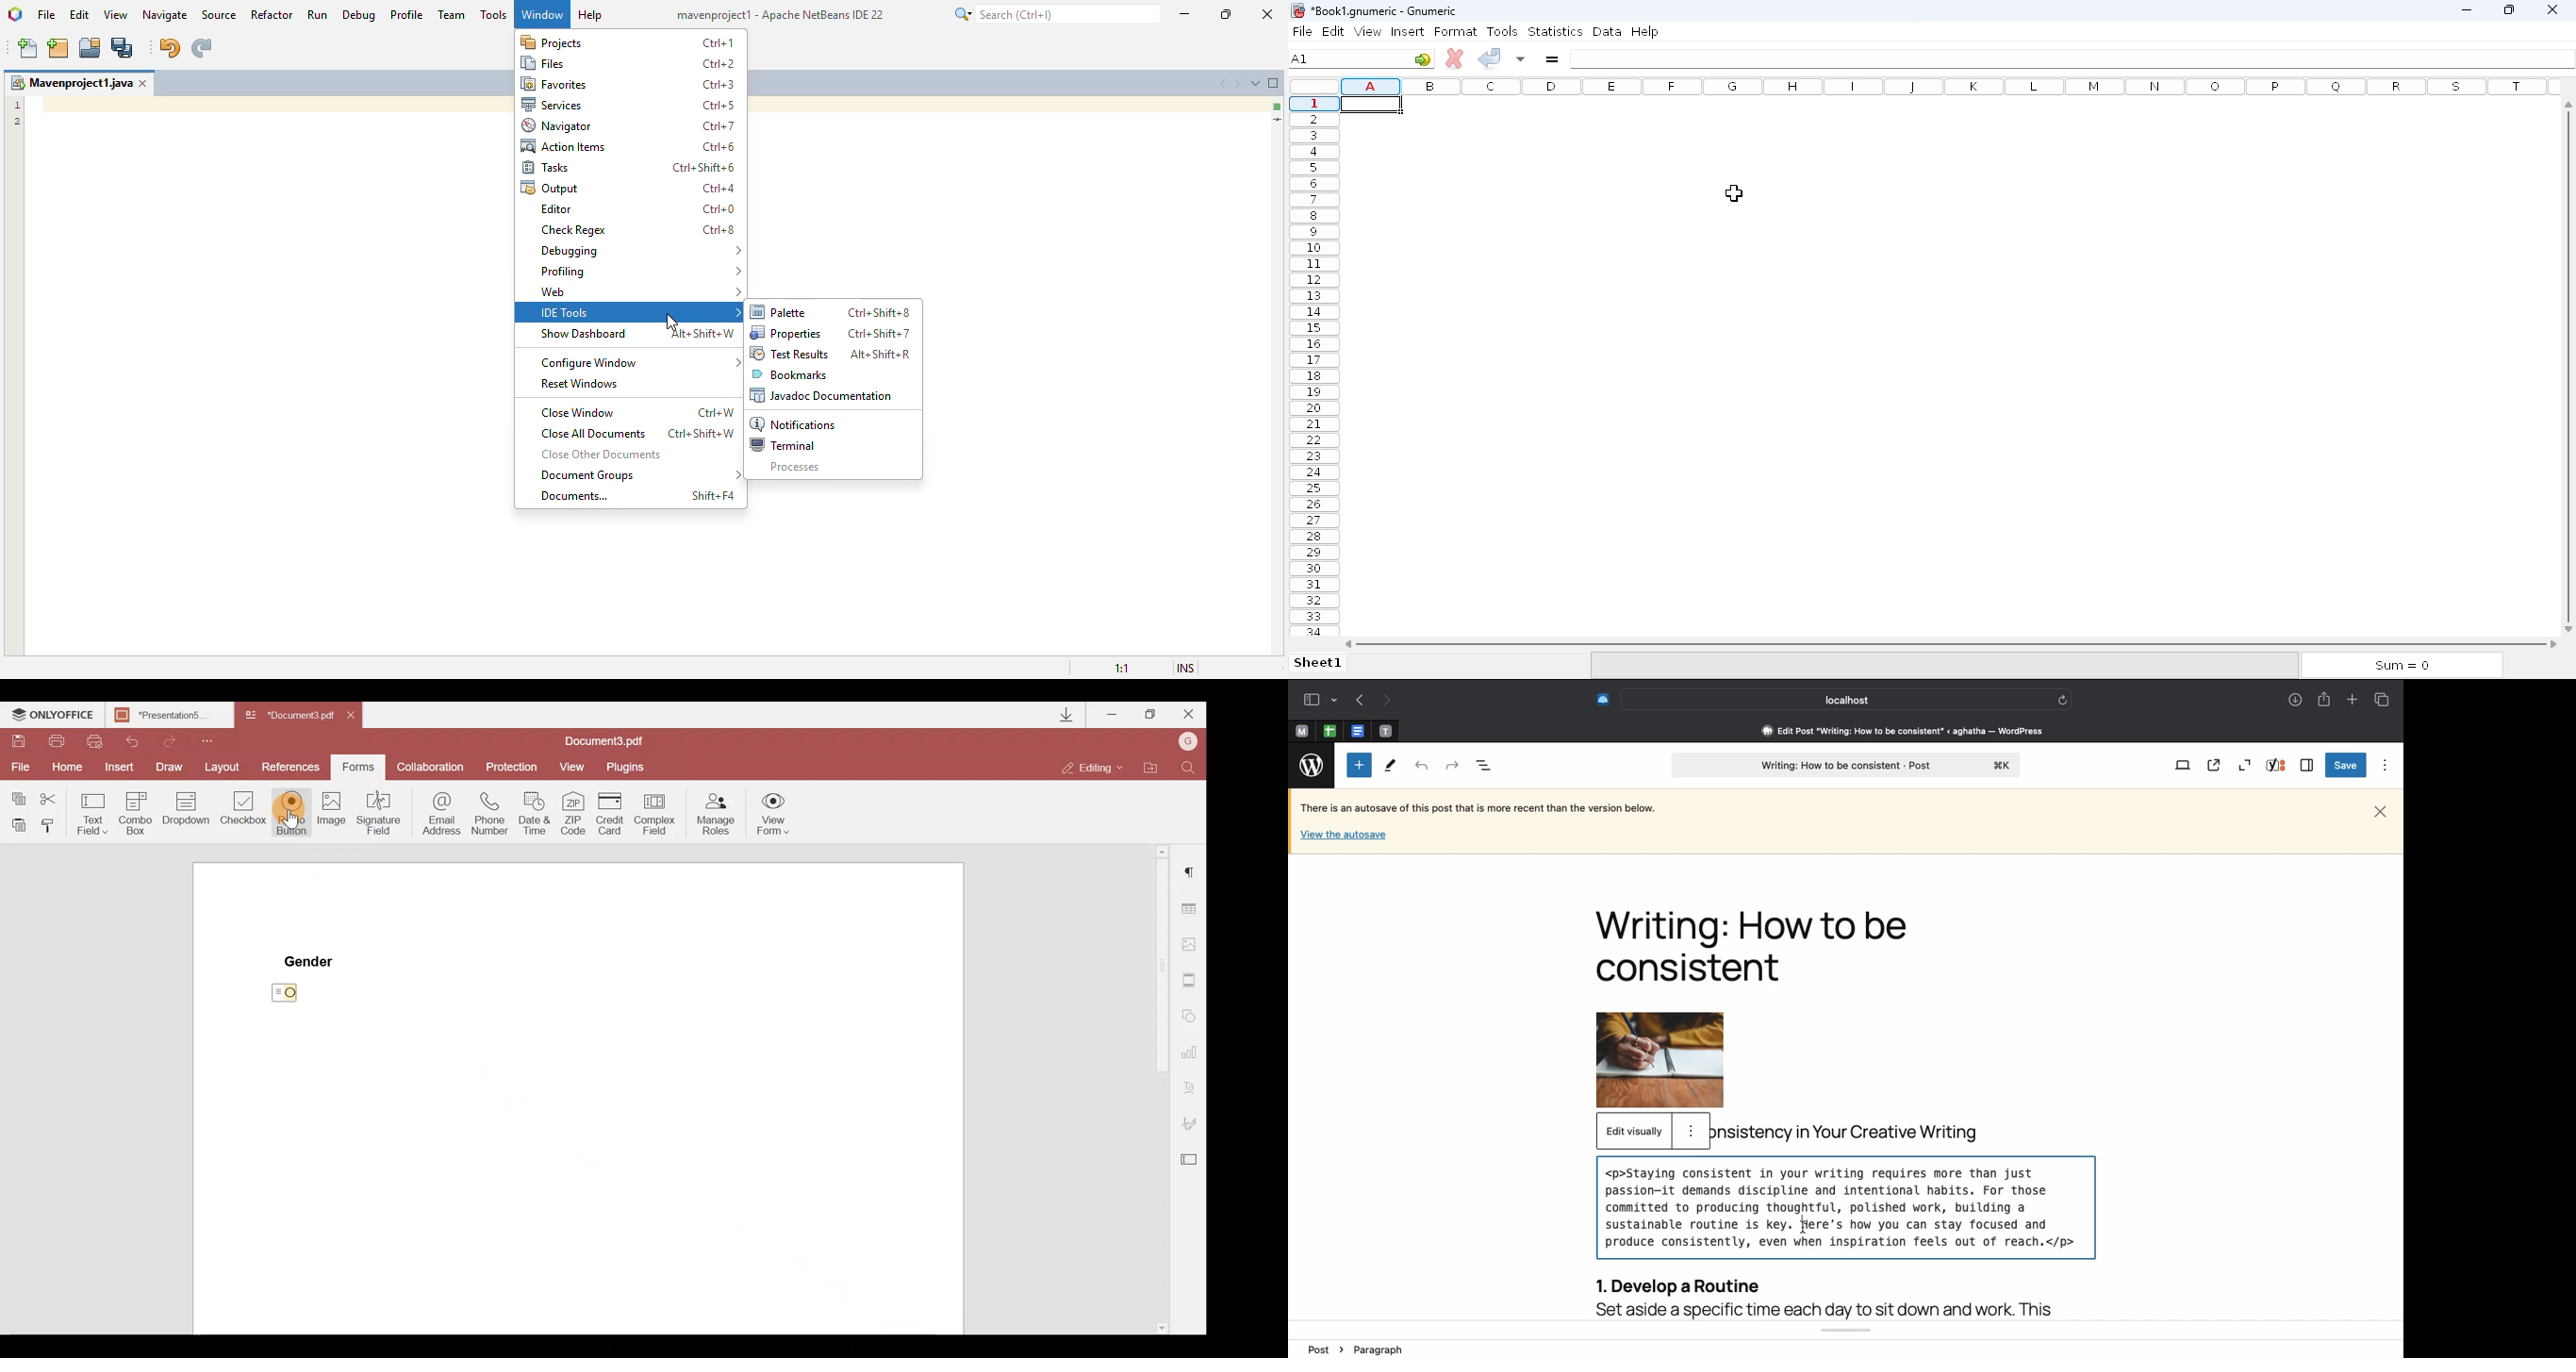 Image resolution: width=2576 pixels, height=1372 pixels. Describe the element at coordinates (287, 995) in the screenshot. I see `Radio button inserted` at that location.